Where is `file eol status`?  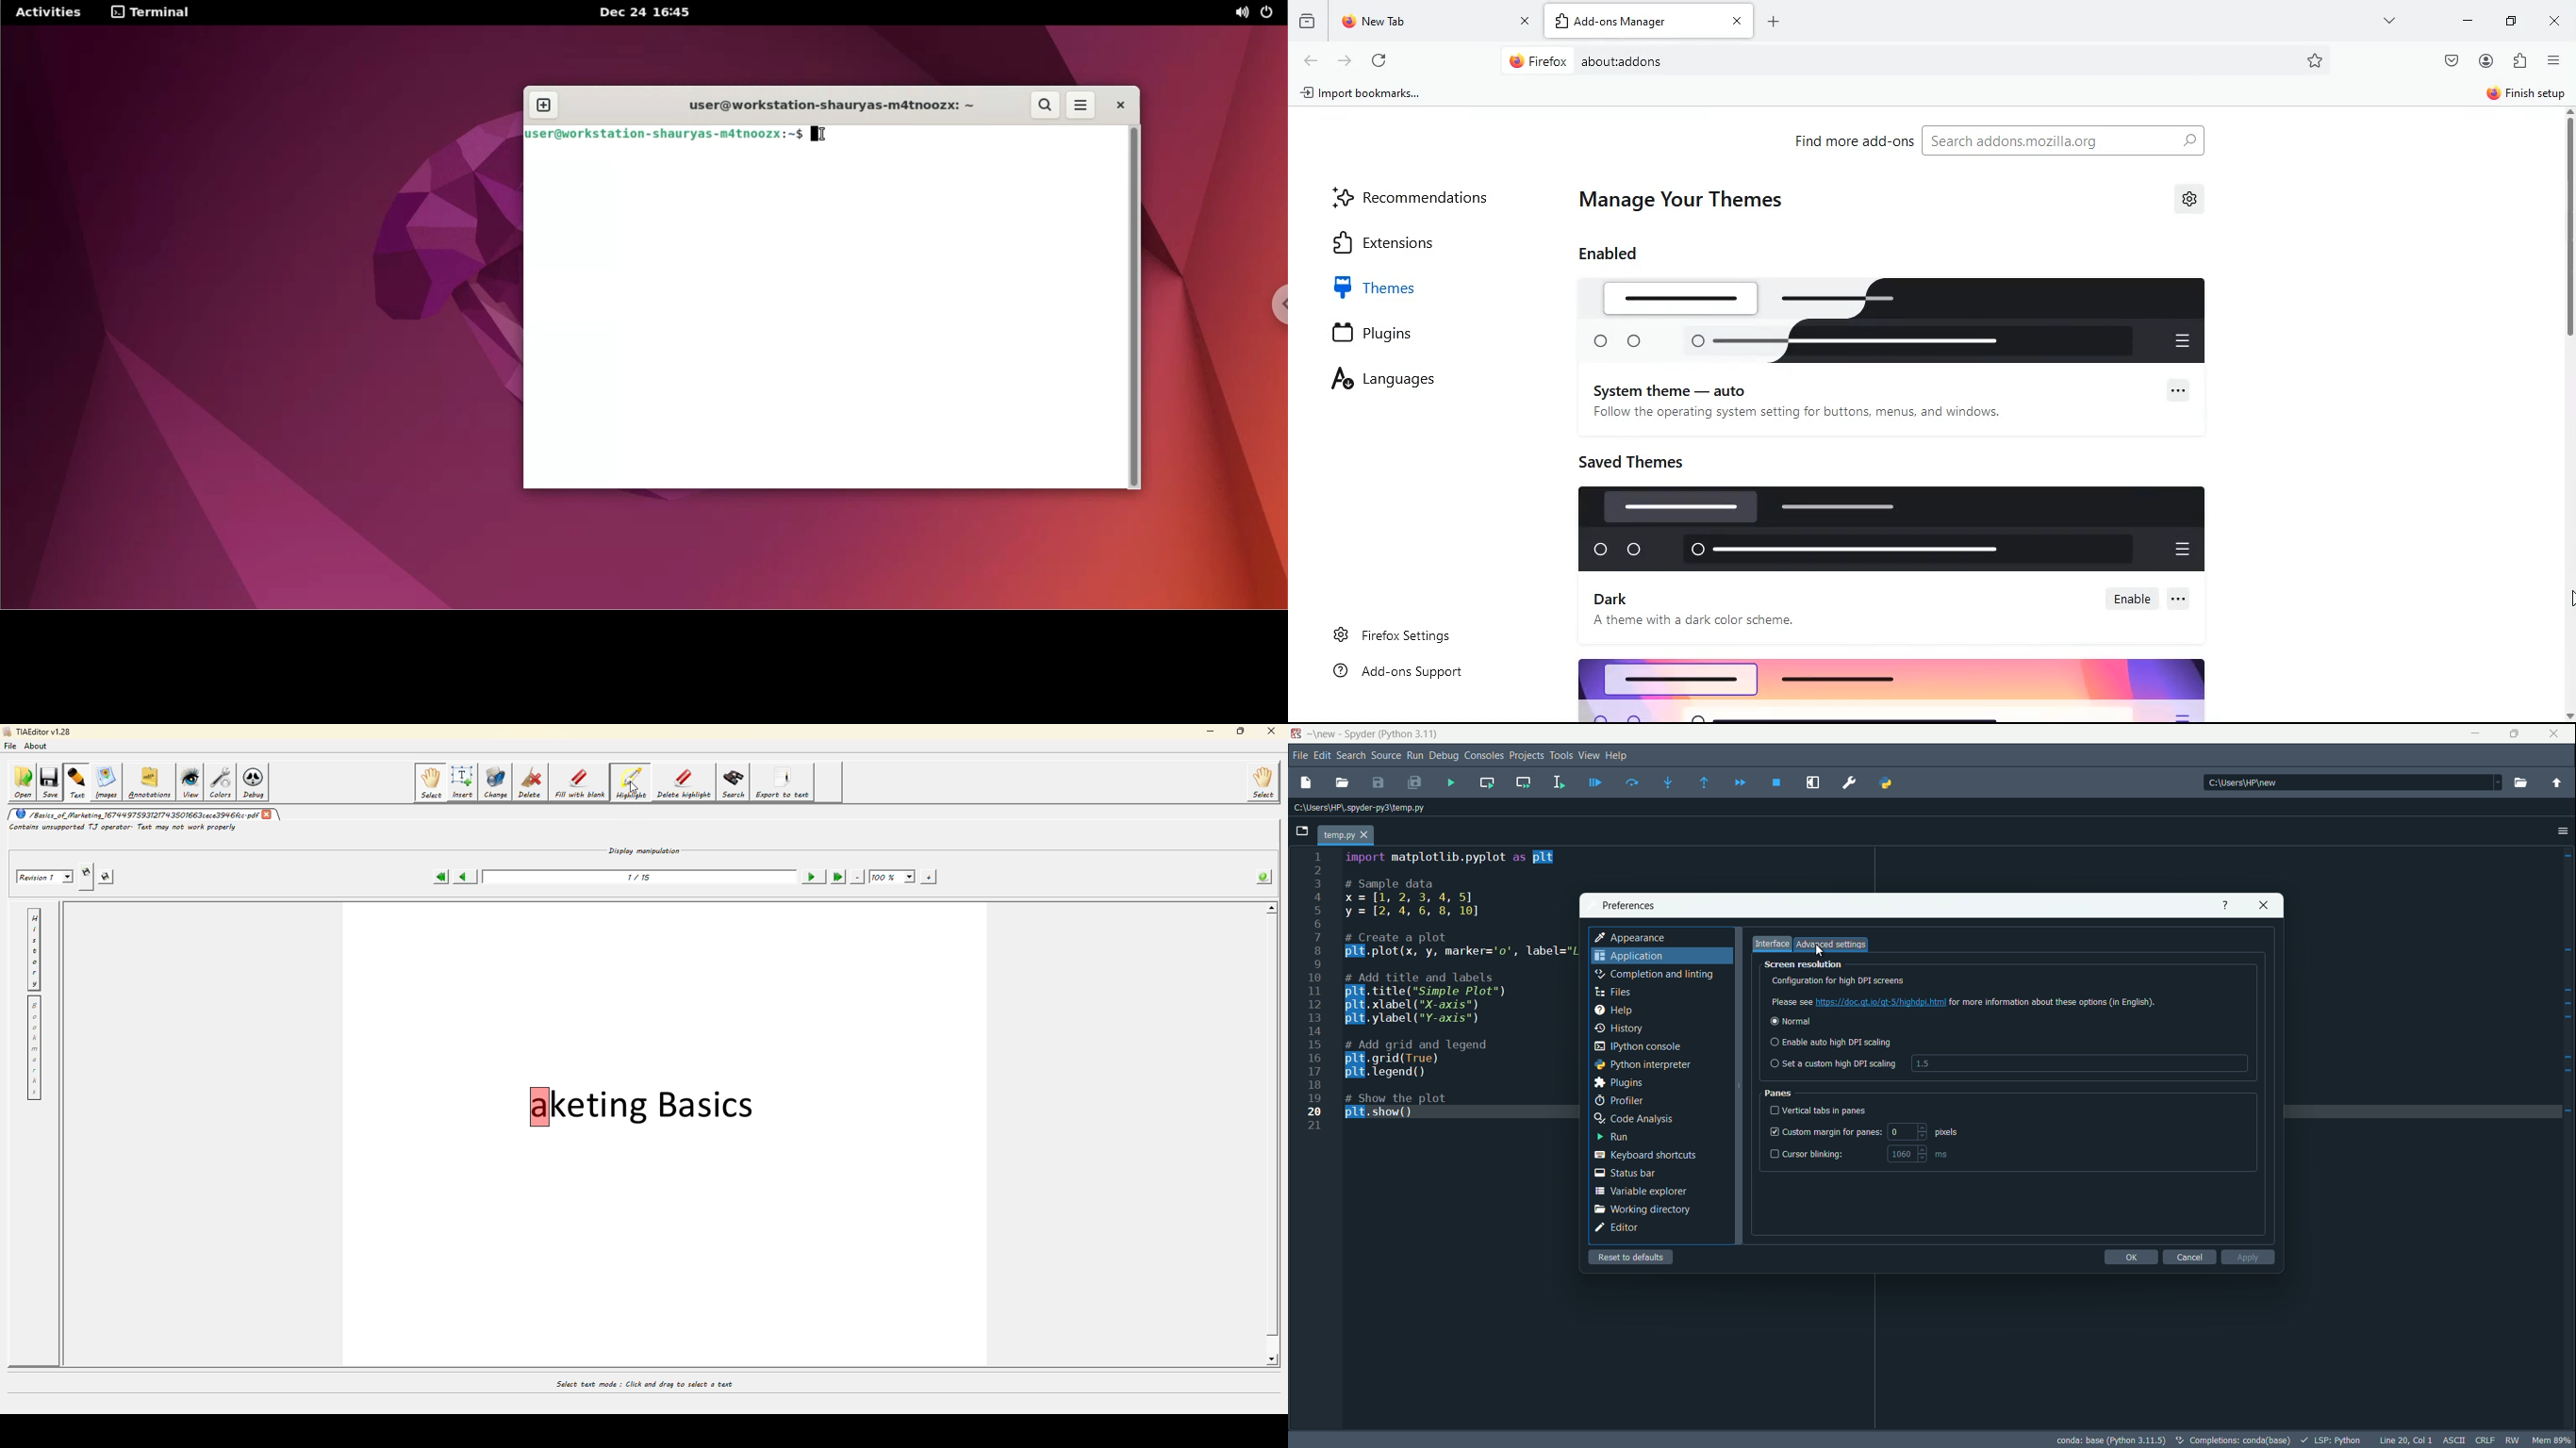 file eol status is located at coordinates (2485, 1440).